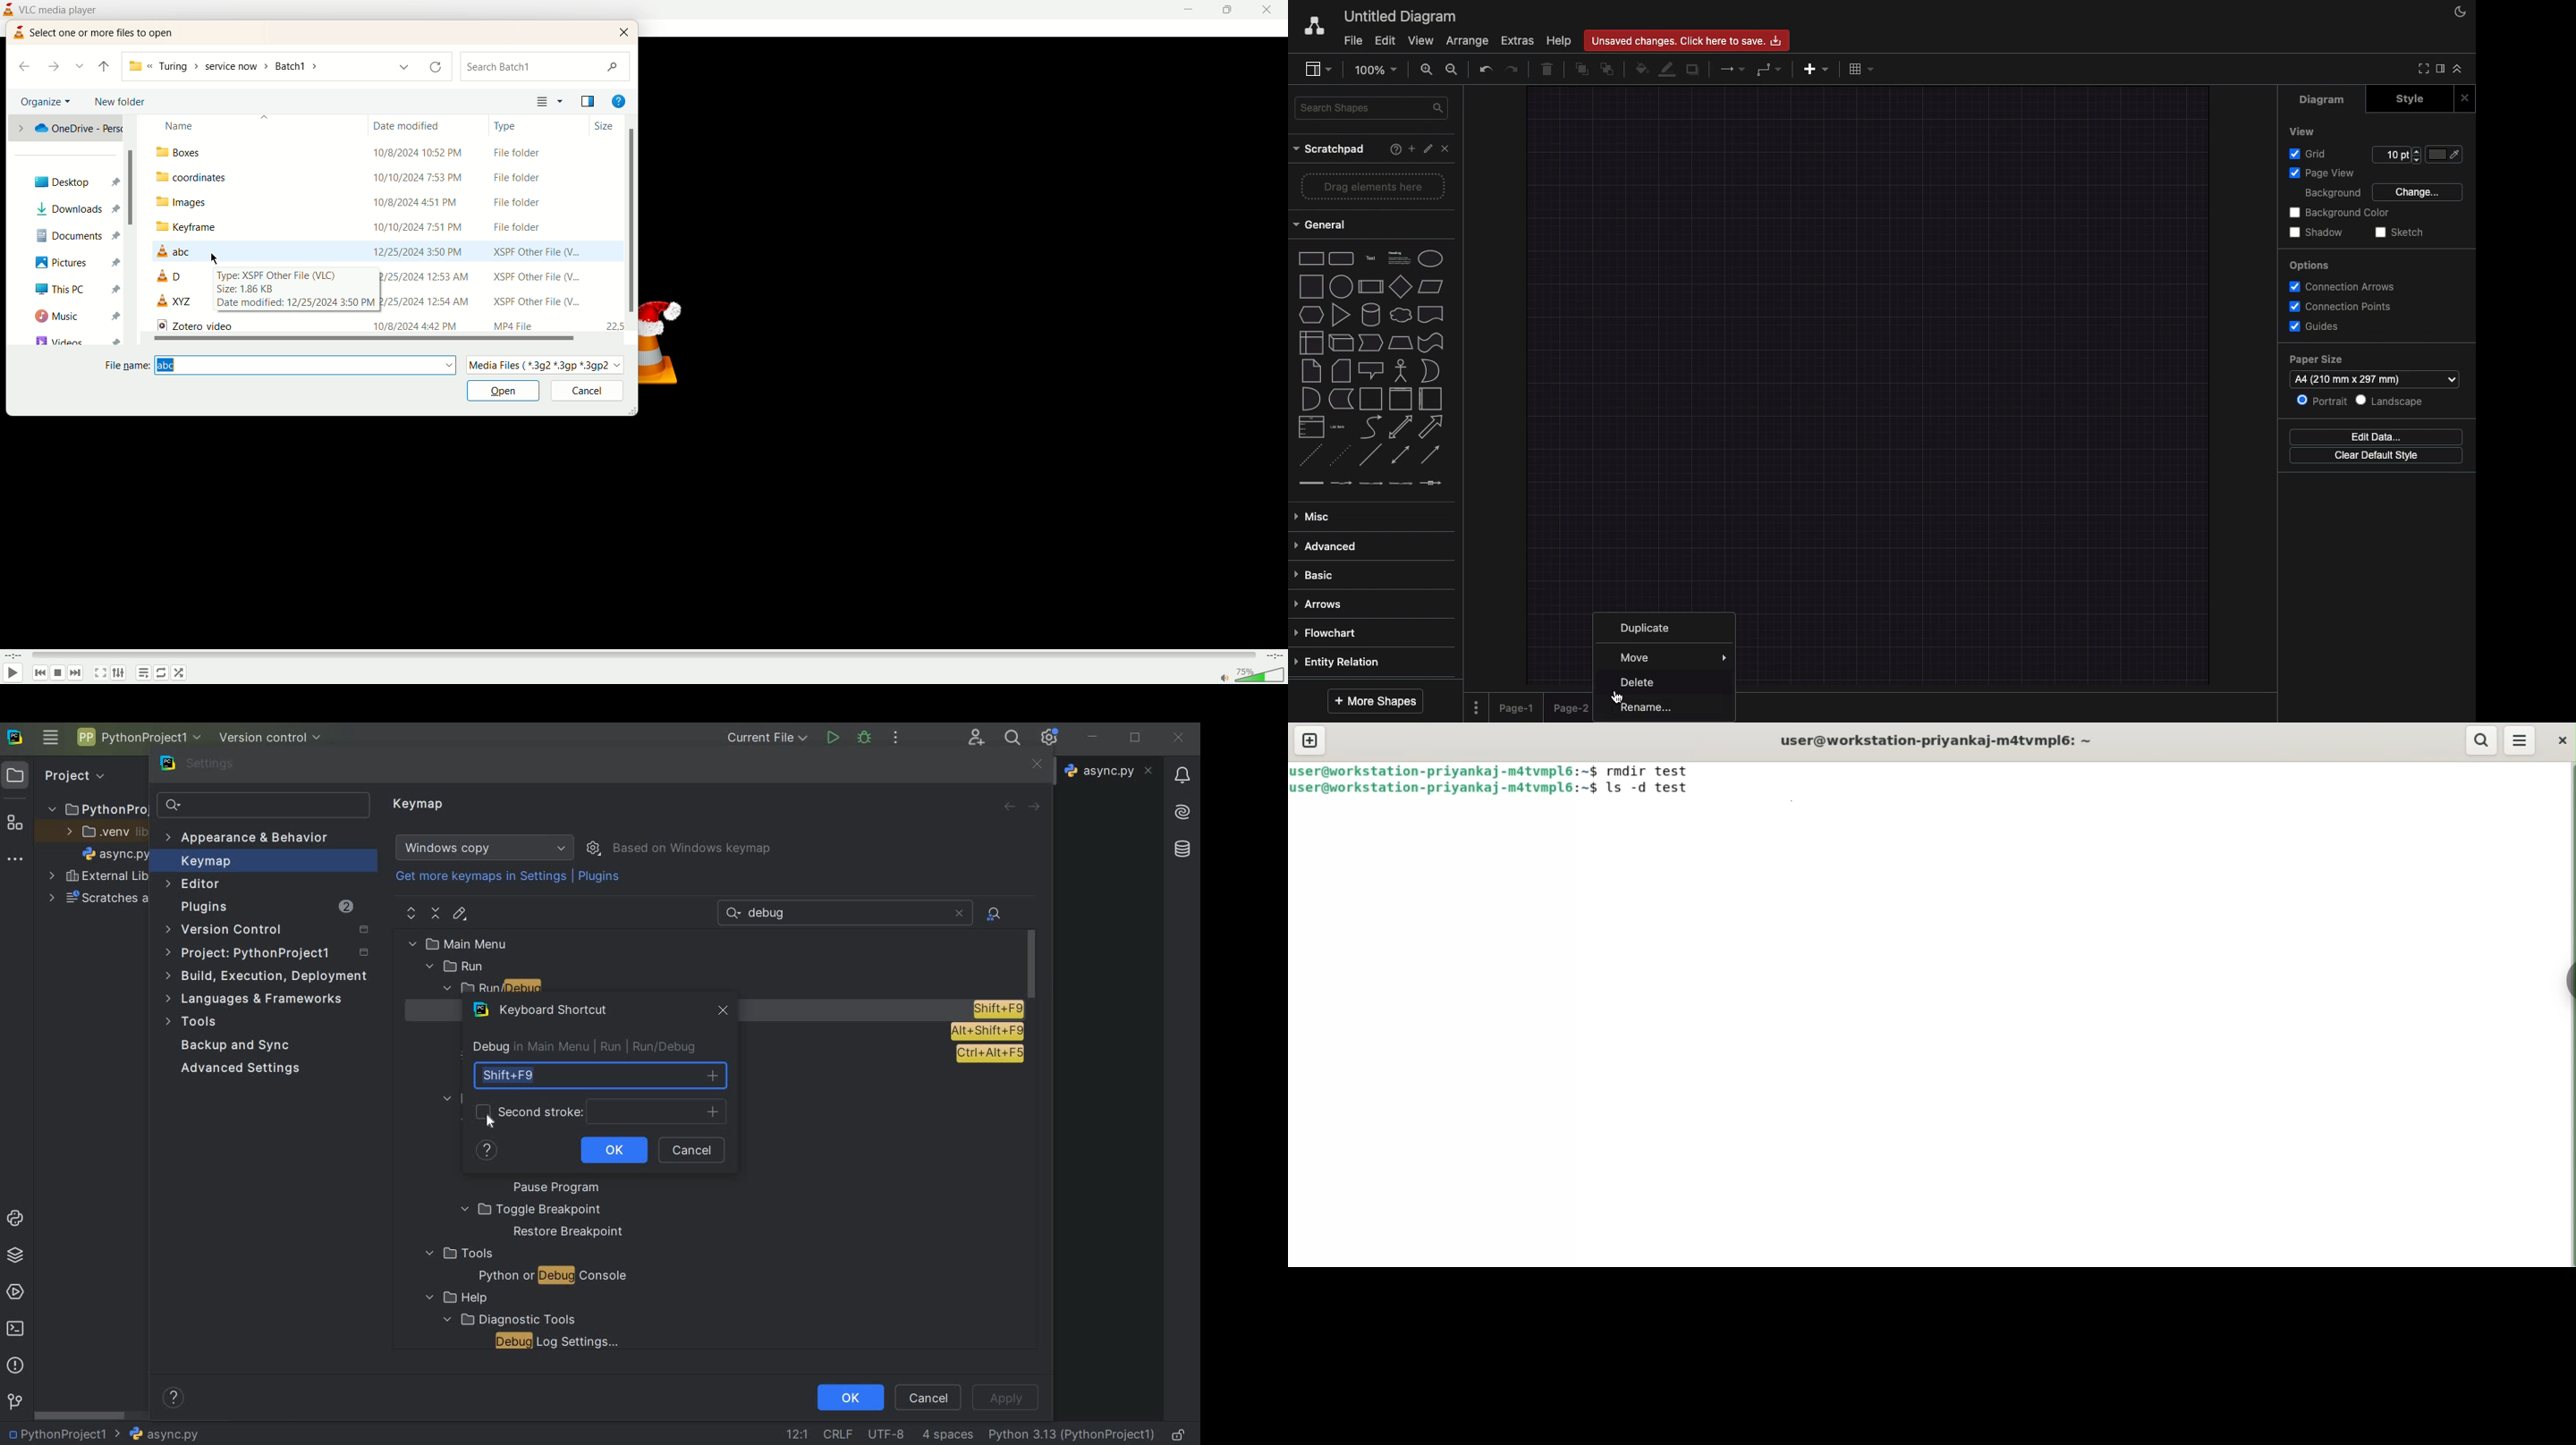  Describe the element at coordinates (215, 257) in the screenshot. I see `cursor` at that location.